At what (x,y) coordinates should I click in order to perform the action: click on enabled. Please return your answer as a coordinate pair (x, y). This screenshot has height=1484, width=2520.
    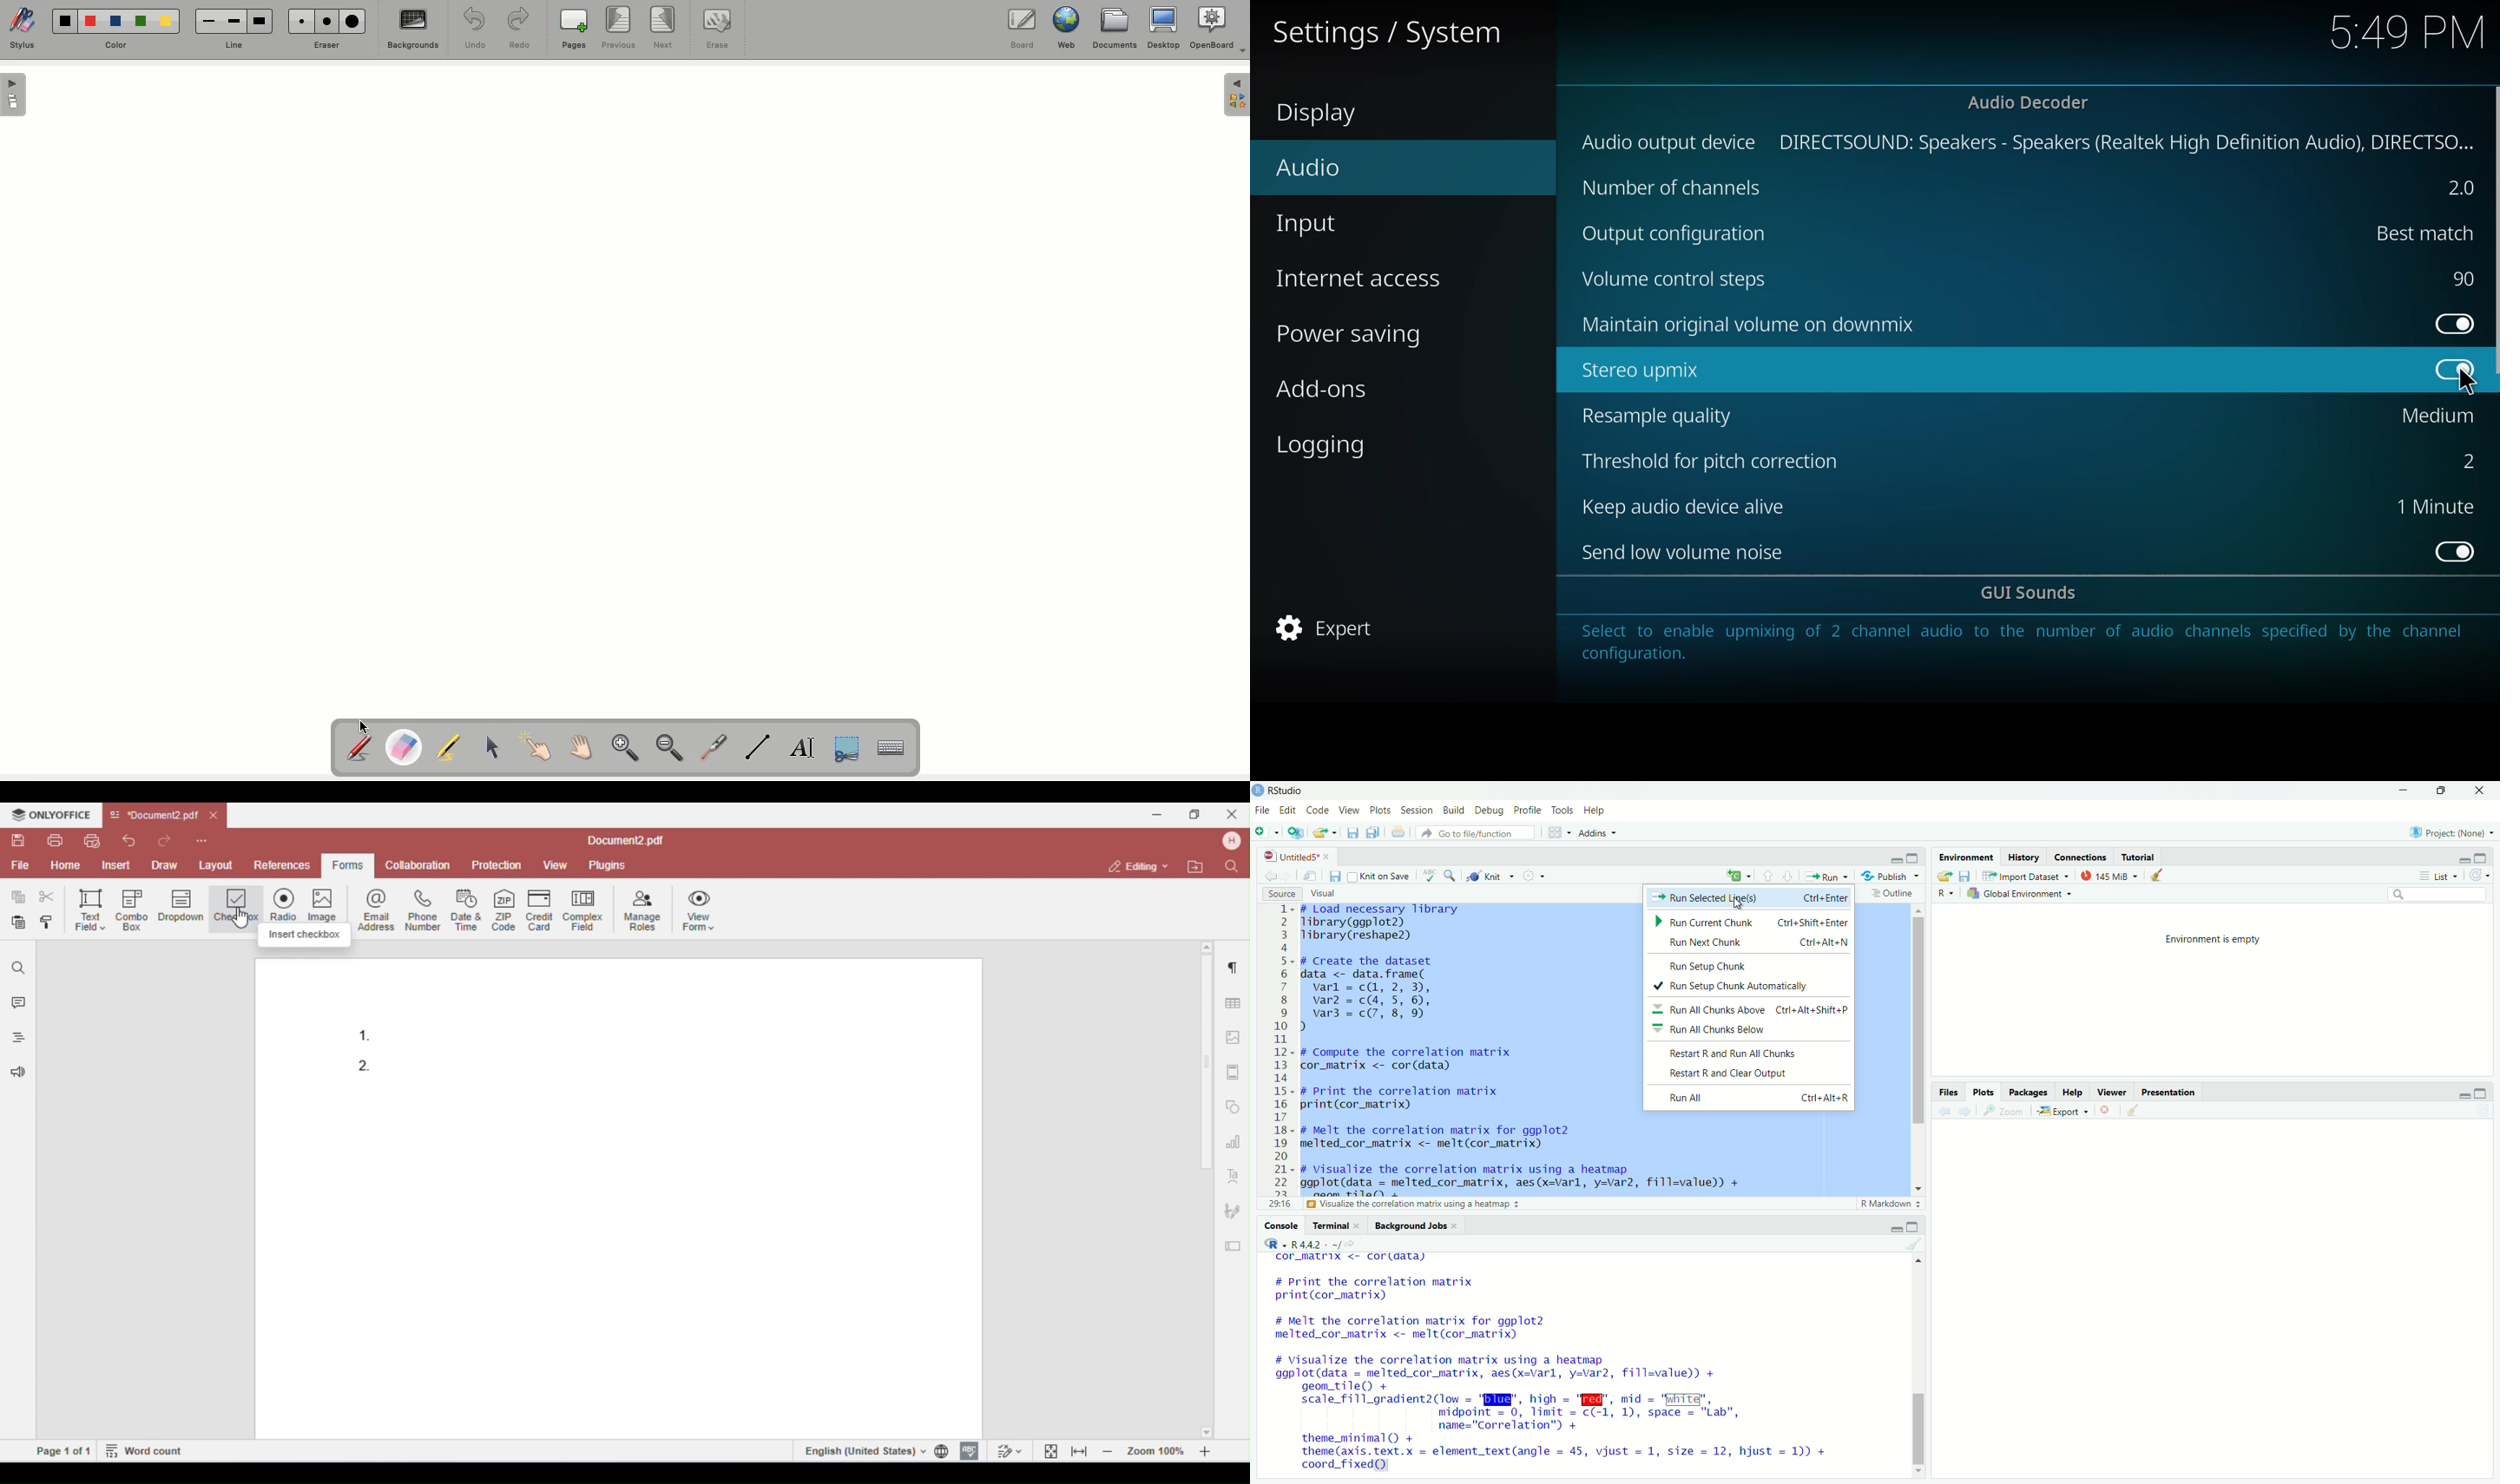
    Looking at the image, I should click on (2456, 550).